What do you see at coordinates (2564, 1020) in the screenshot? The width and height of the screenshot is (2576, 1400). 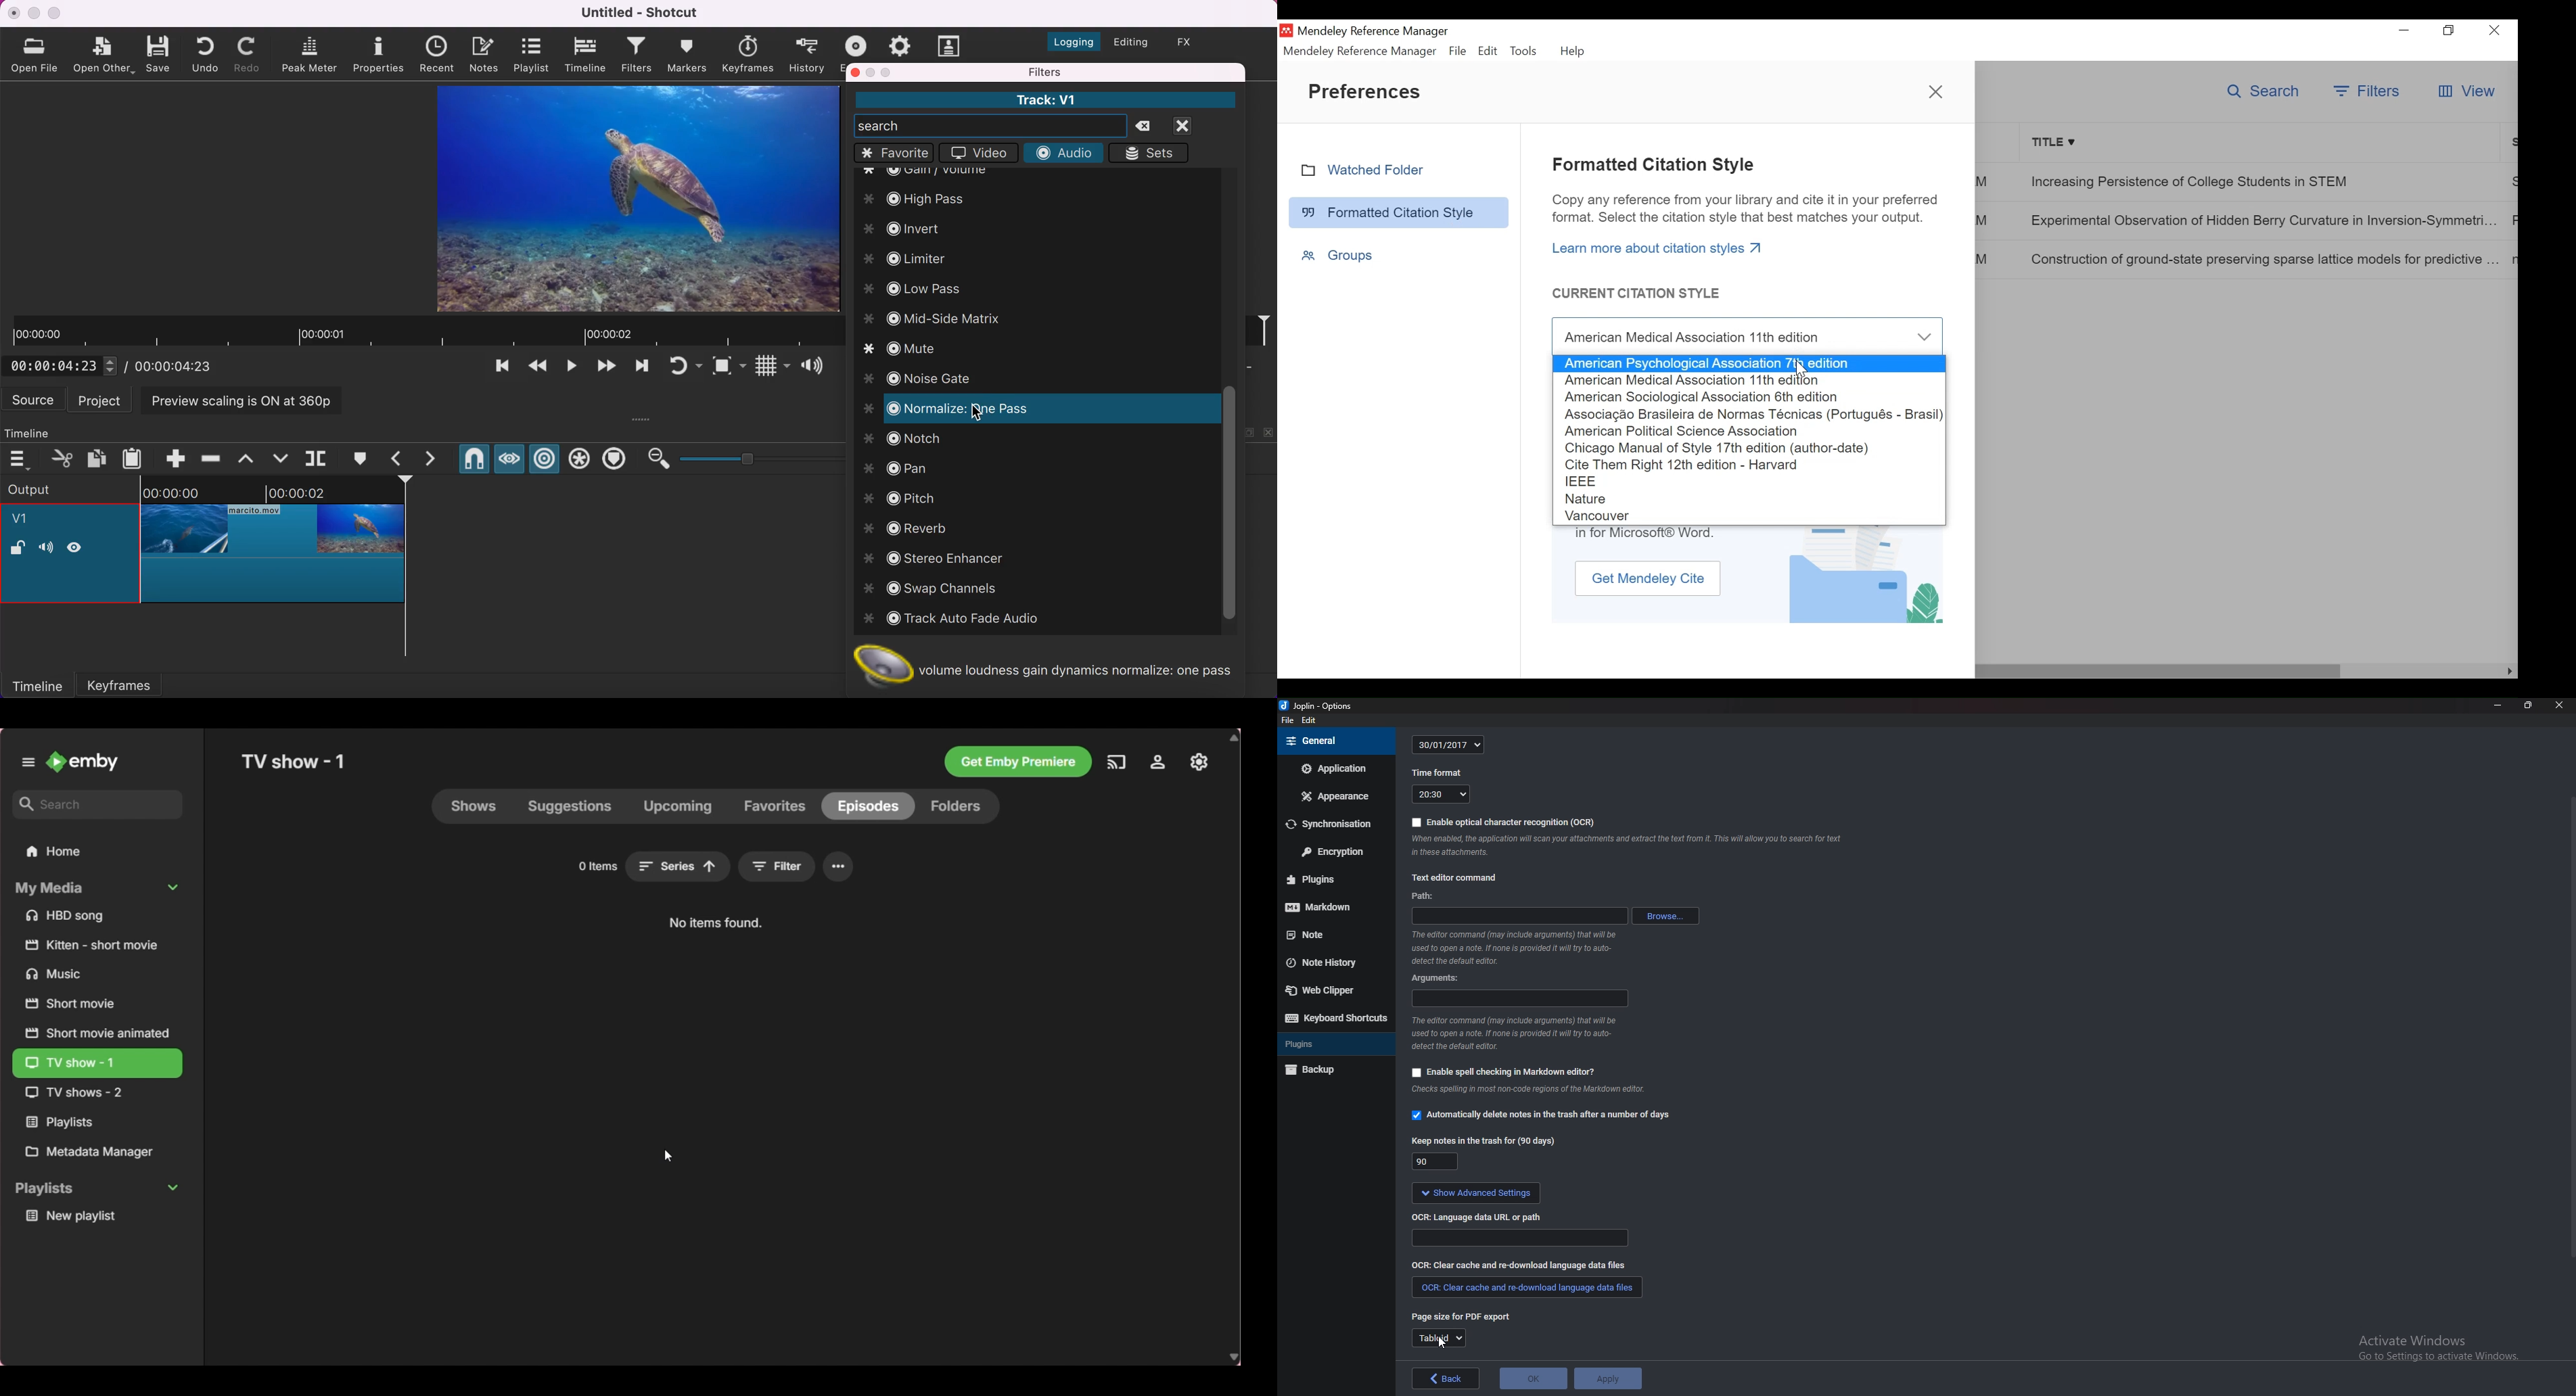 I see `Scroll bar` at bounding box center [2564, 1020].